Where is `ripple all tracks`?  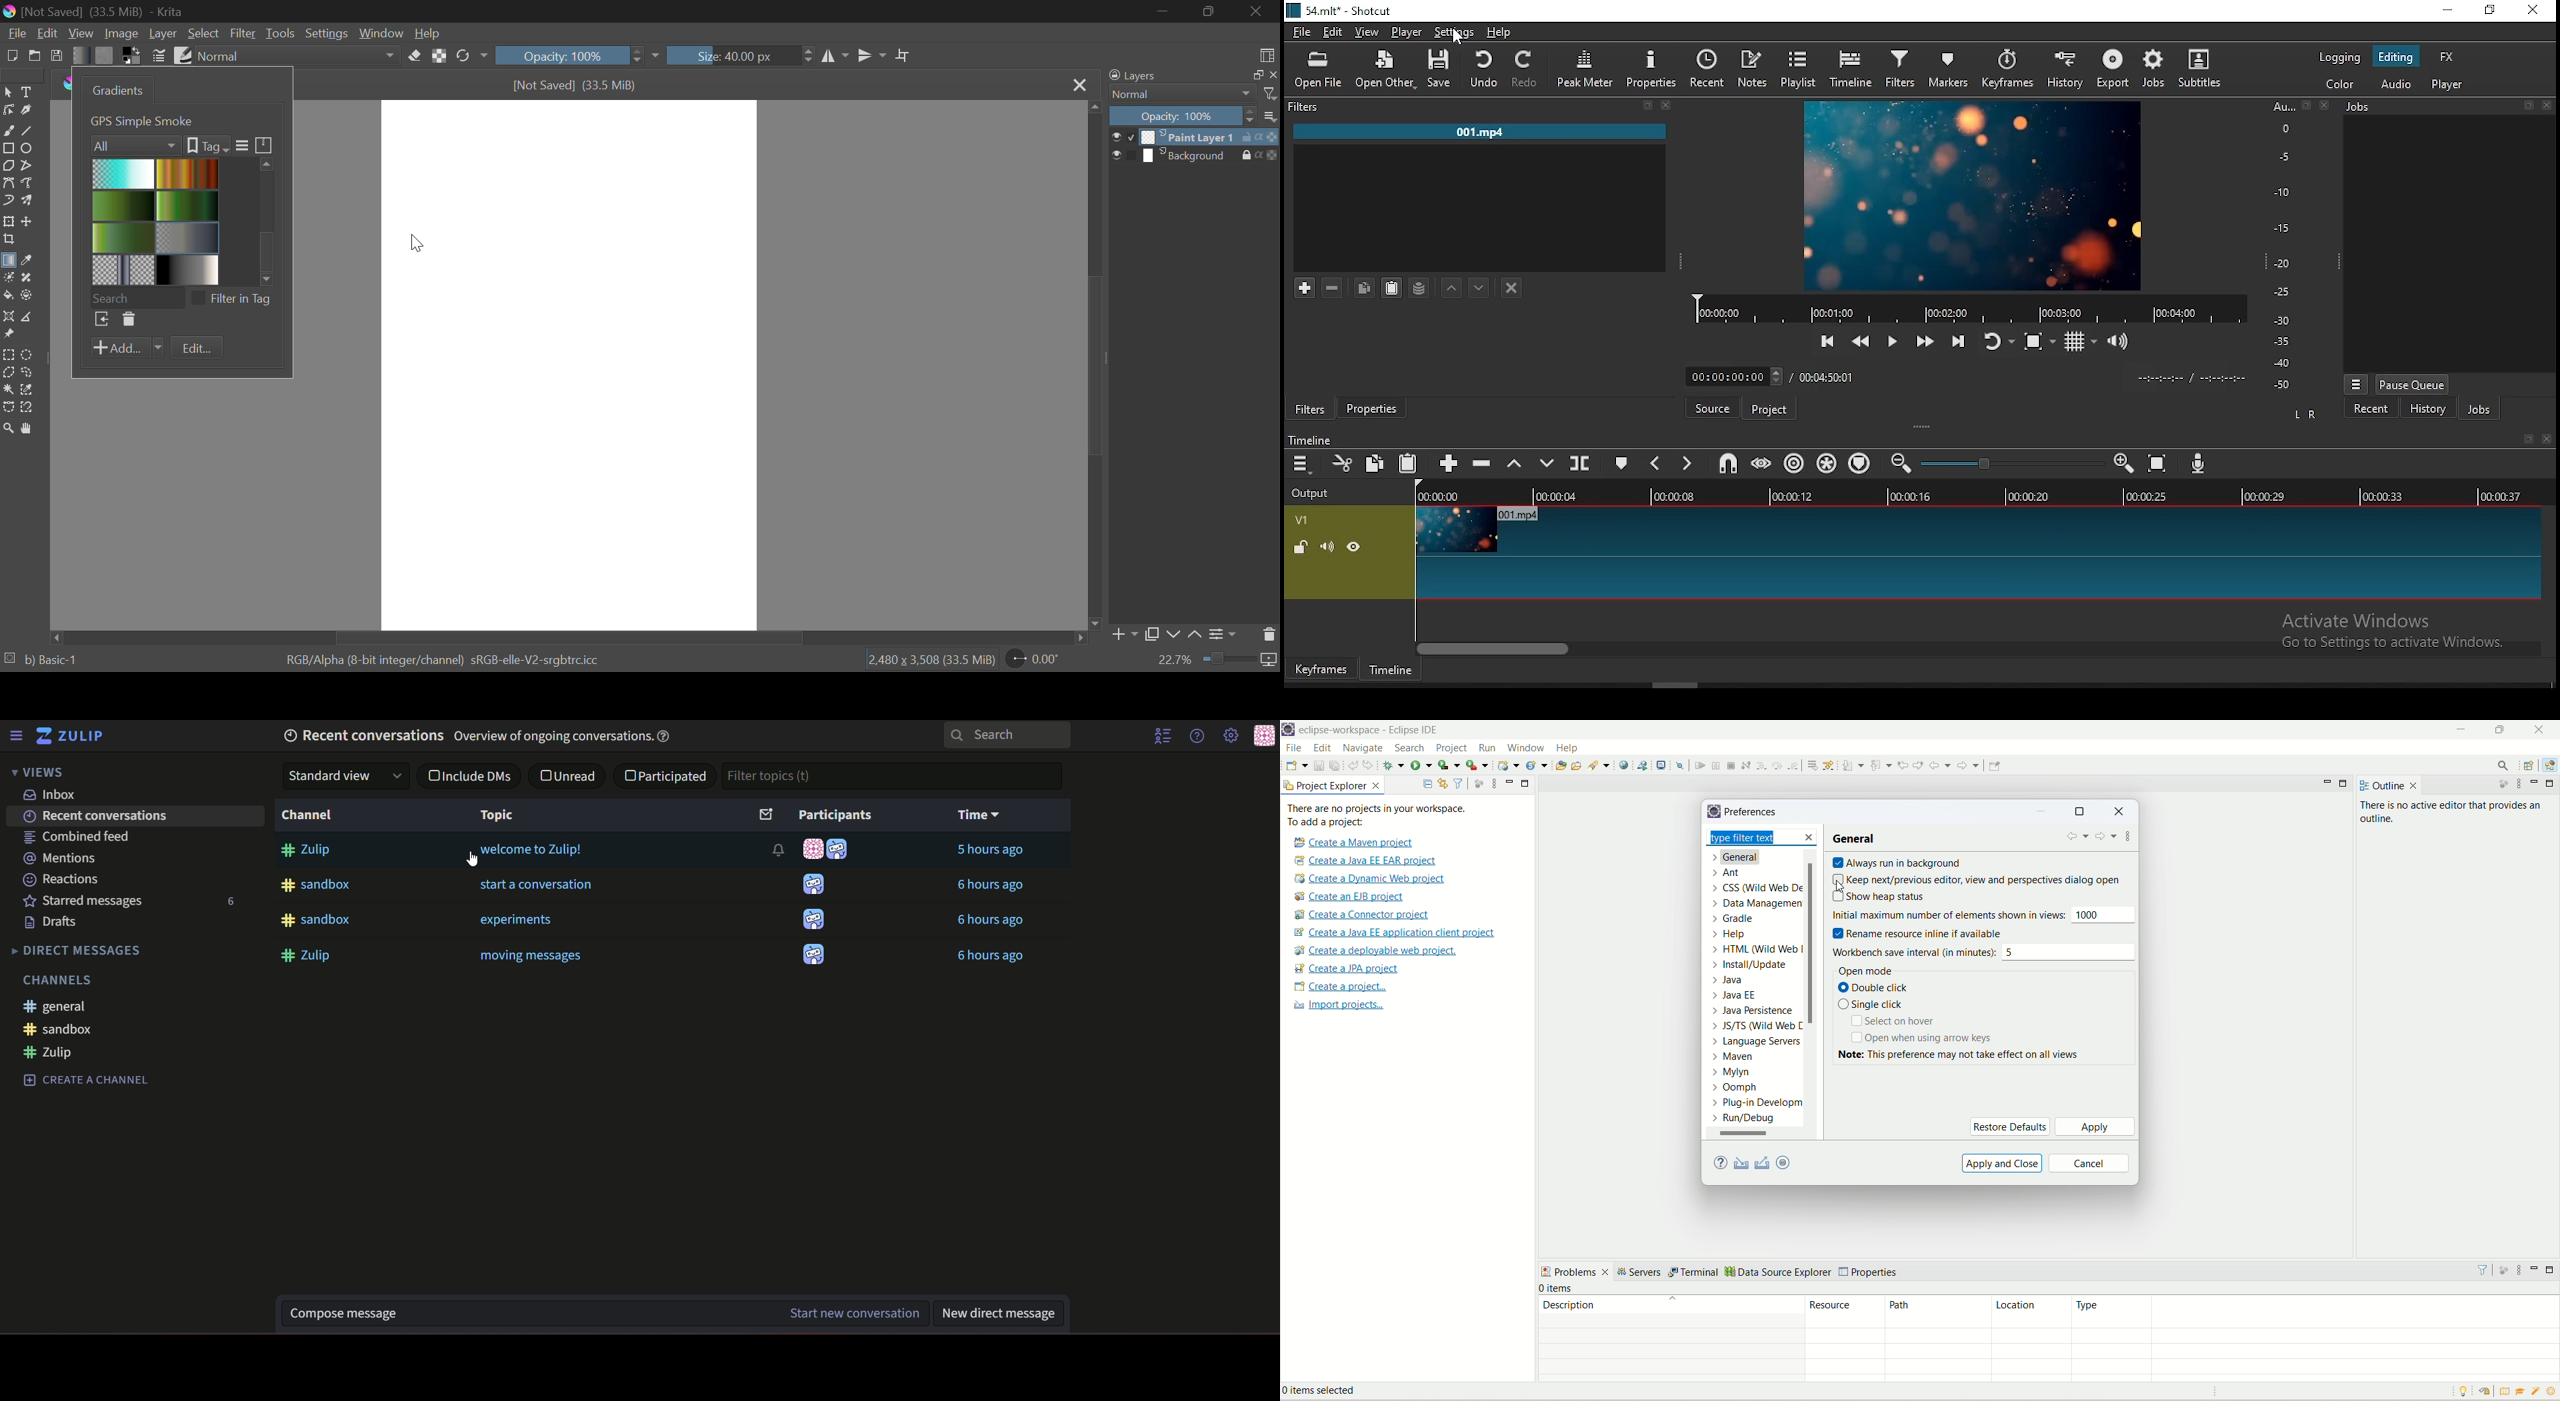 ripple all tracks is located at coordinates (1826, 462).